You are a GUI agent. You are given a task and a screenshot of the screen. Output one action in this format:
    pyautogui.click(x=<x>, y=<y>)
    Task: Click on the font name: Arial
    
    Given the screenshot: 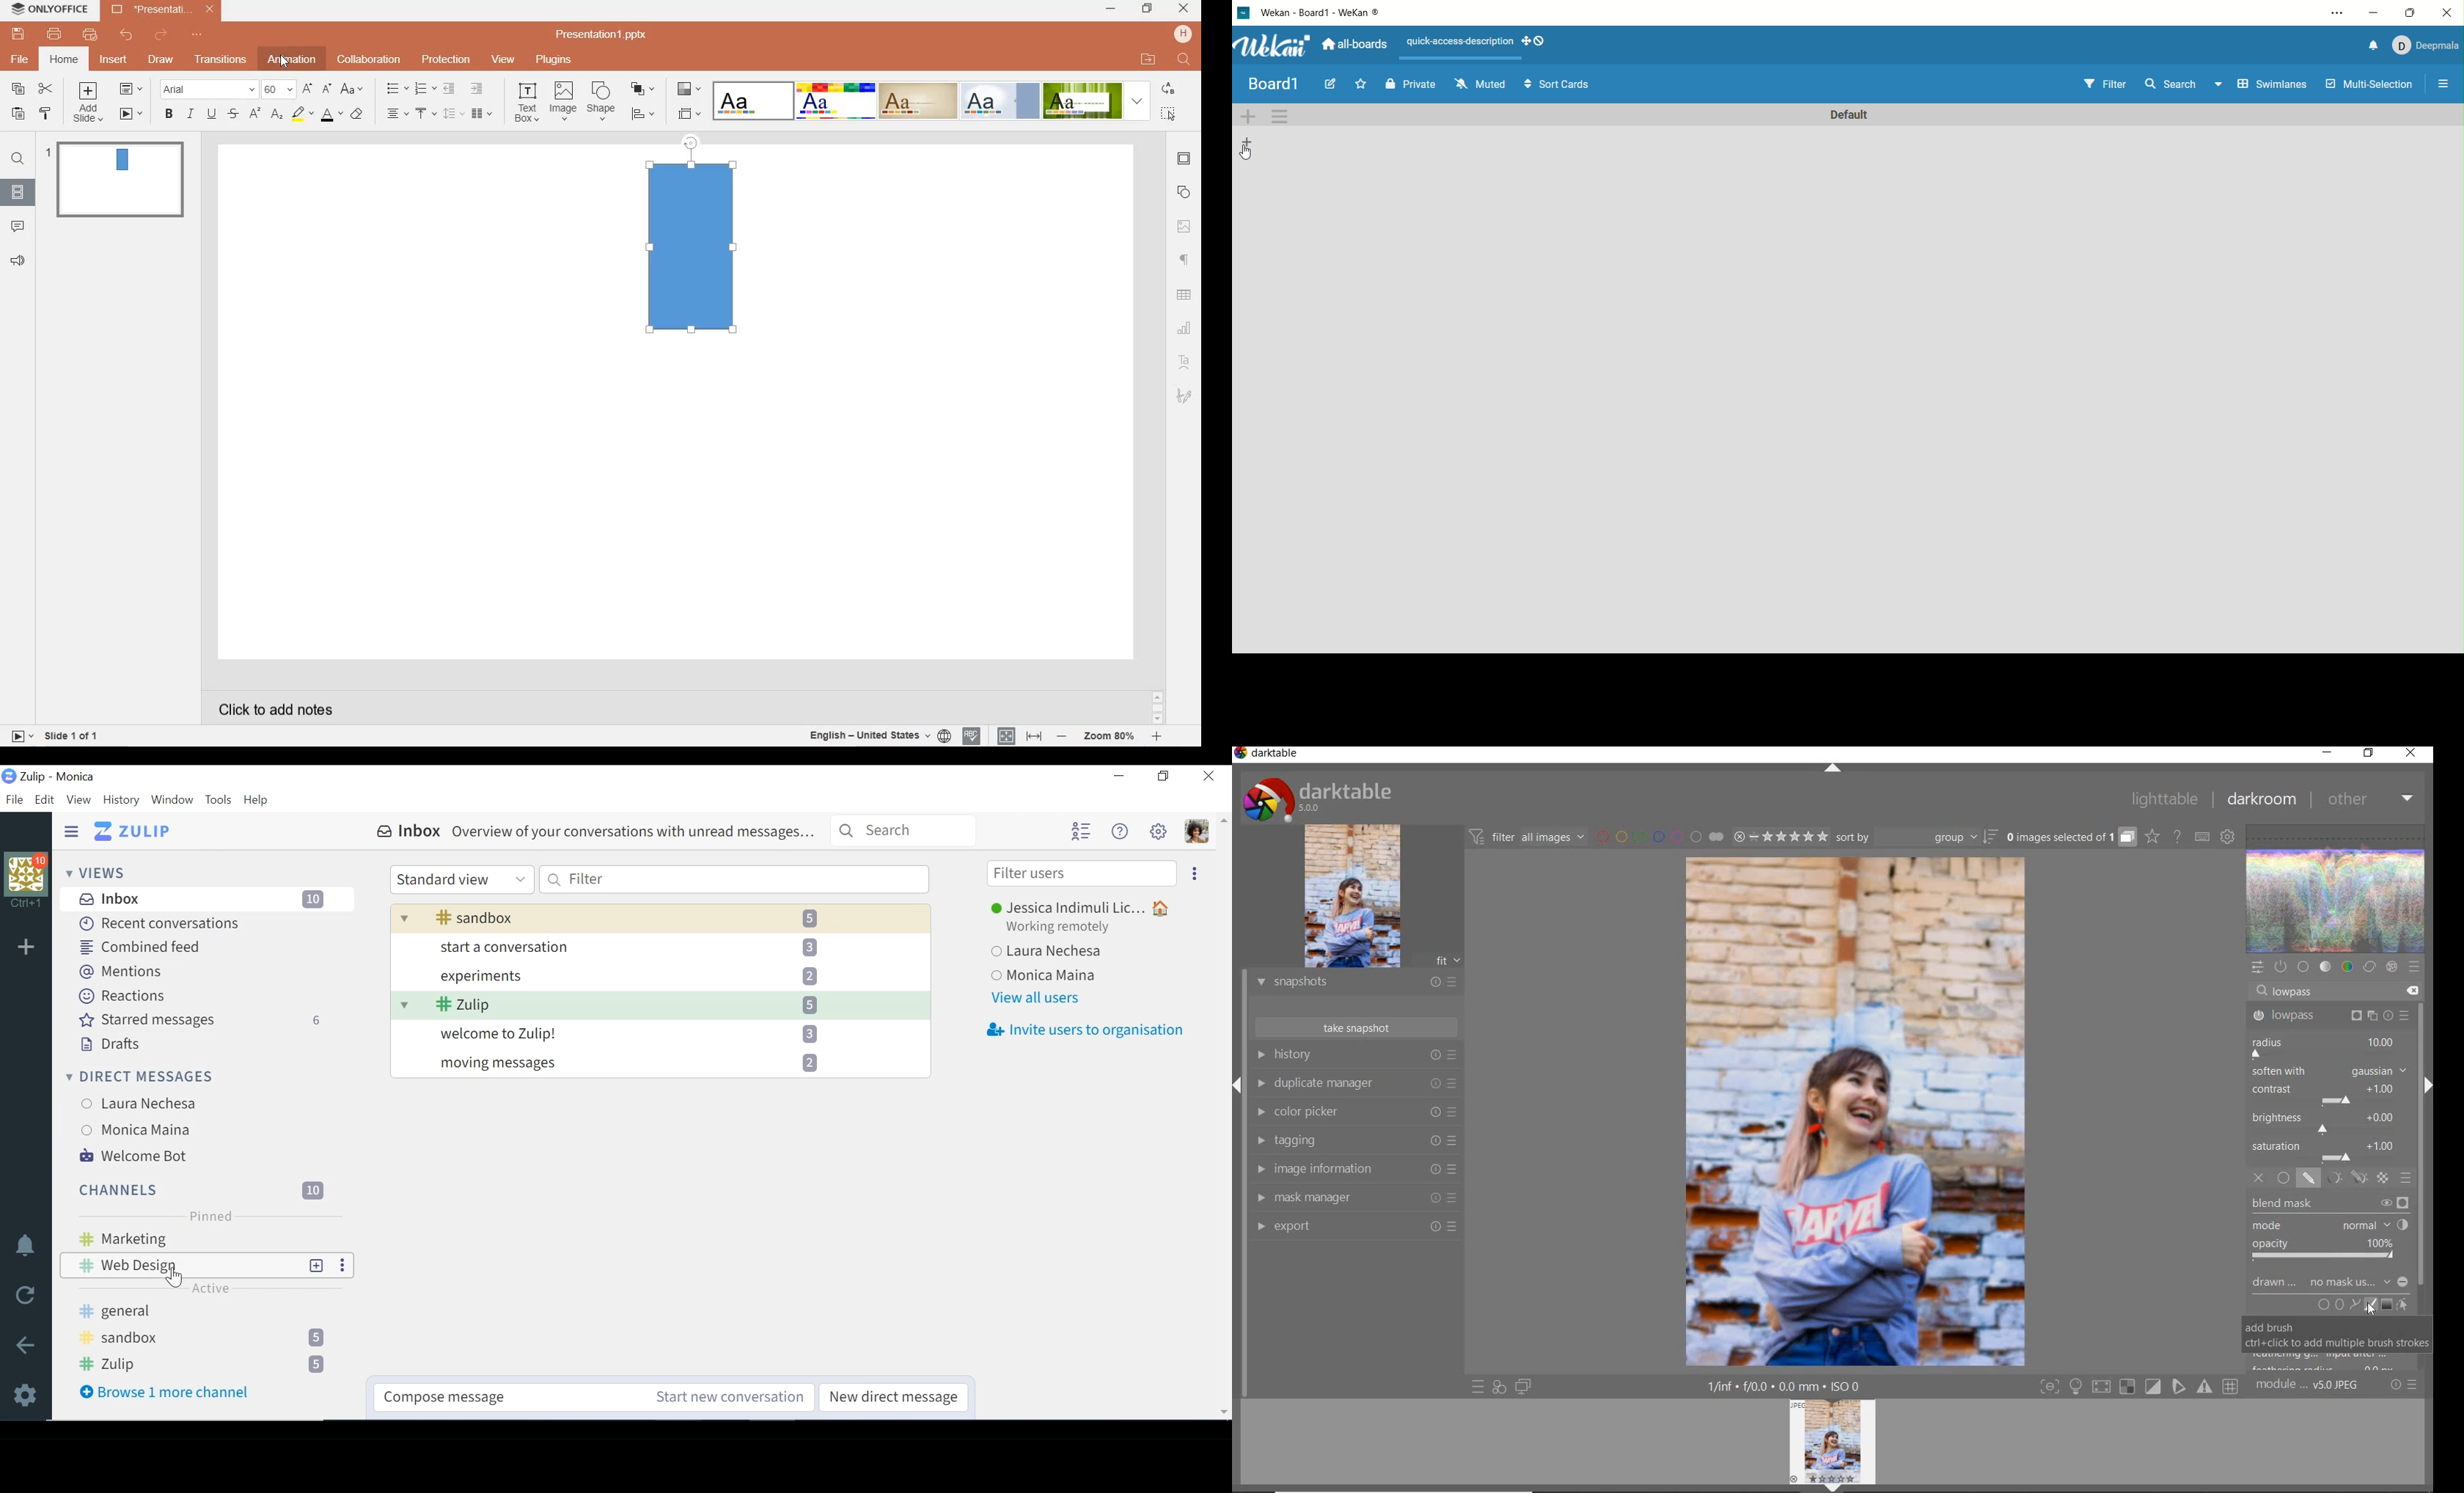 What is the action you would take?
    pyautogui.click(x=205, y=89)
    